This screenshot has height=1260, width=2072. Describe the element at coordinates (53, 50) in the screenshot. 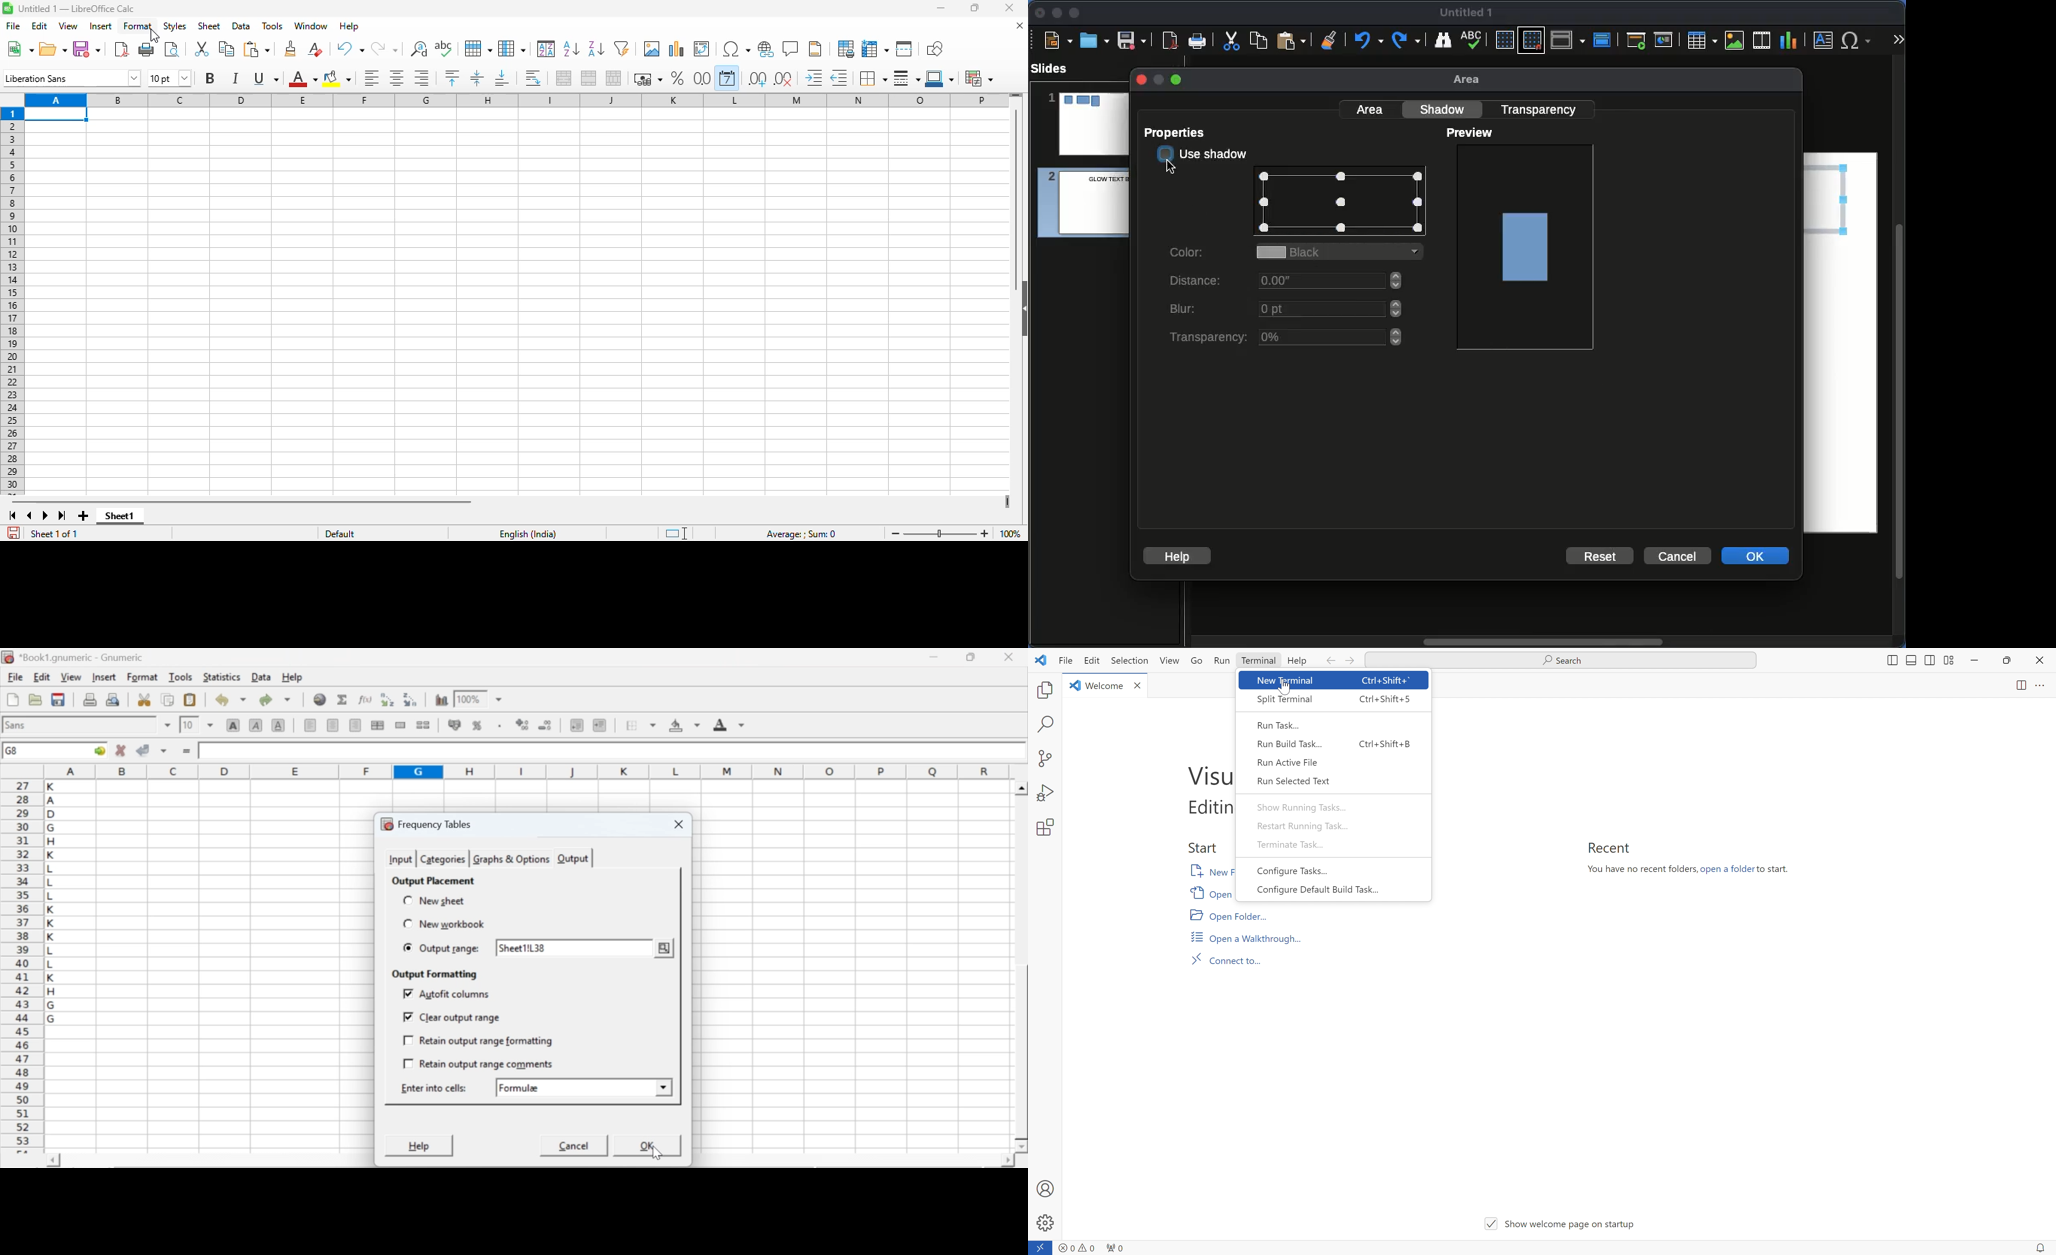

I see `open` at that location.